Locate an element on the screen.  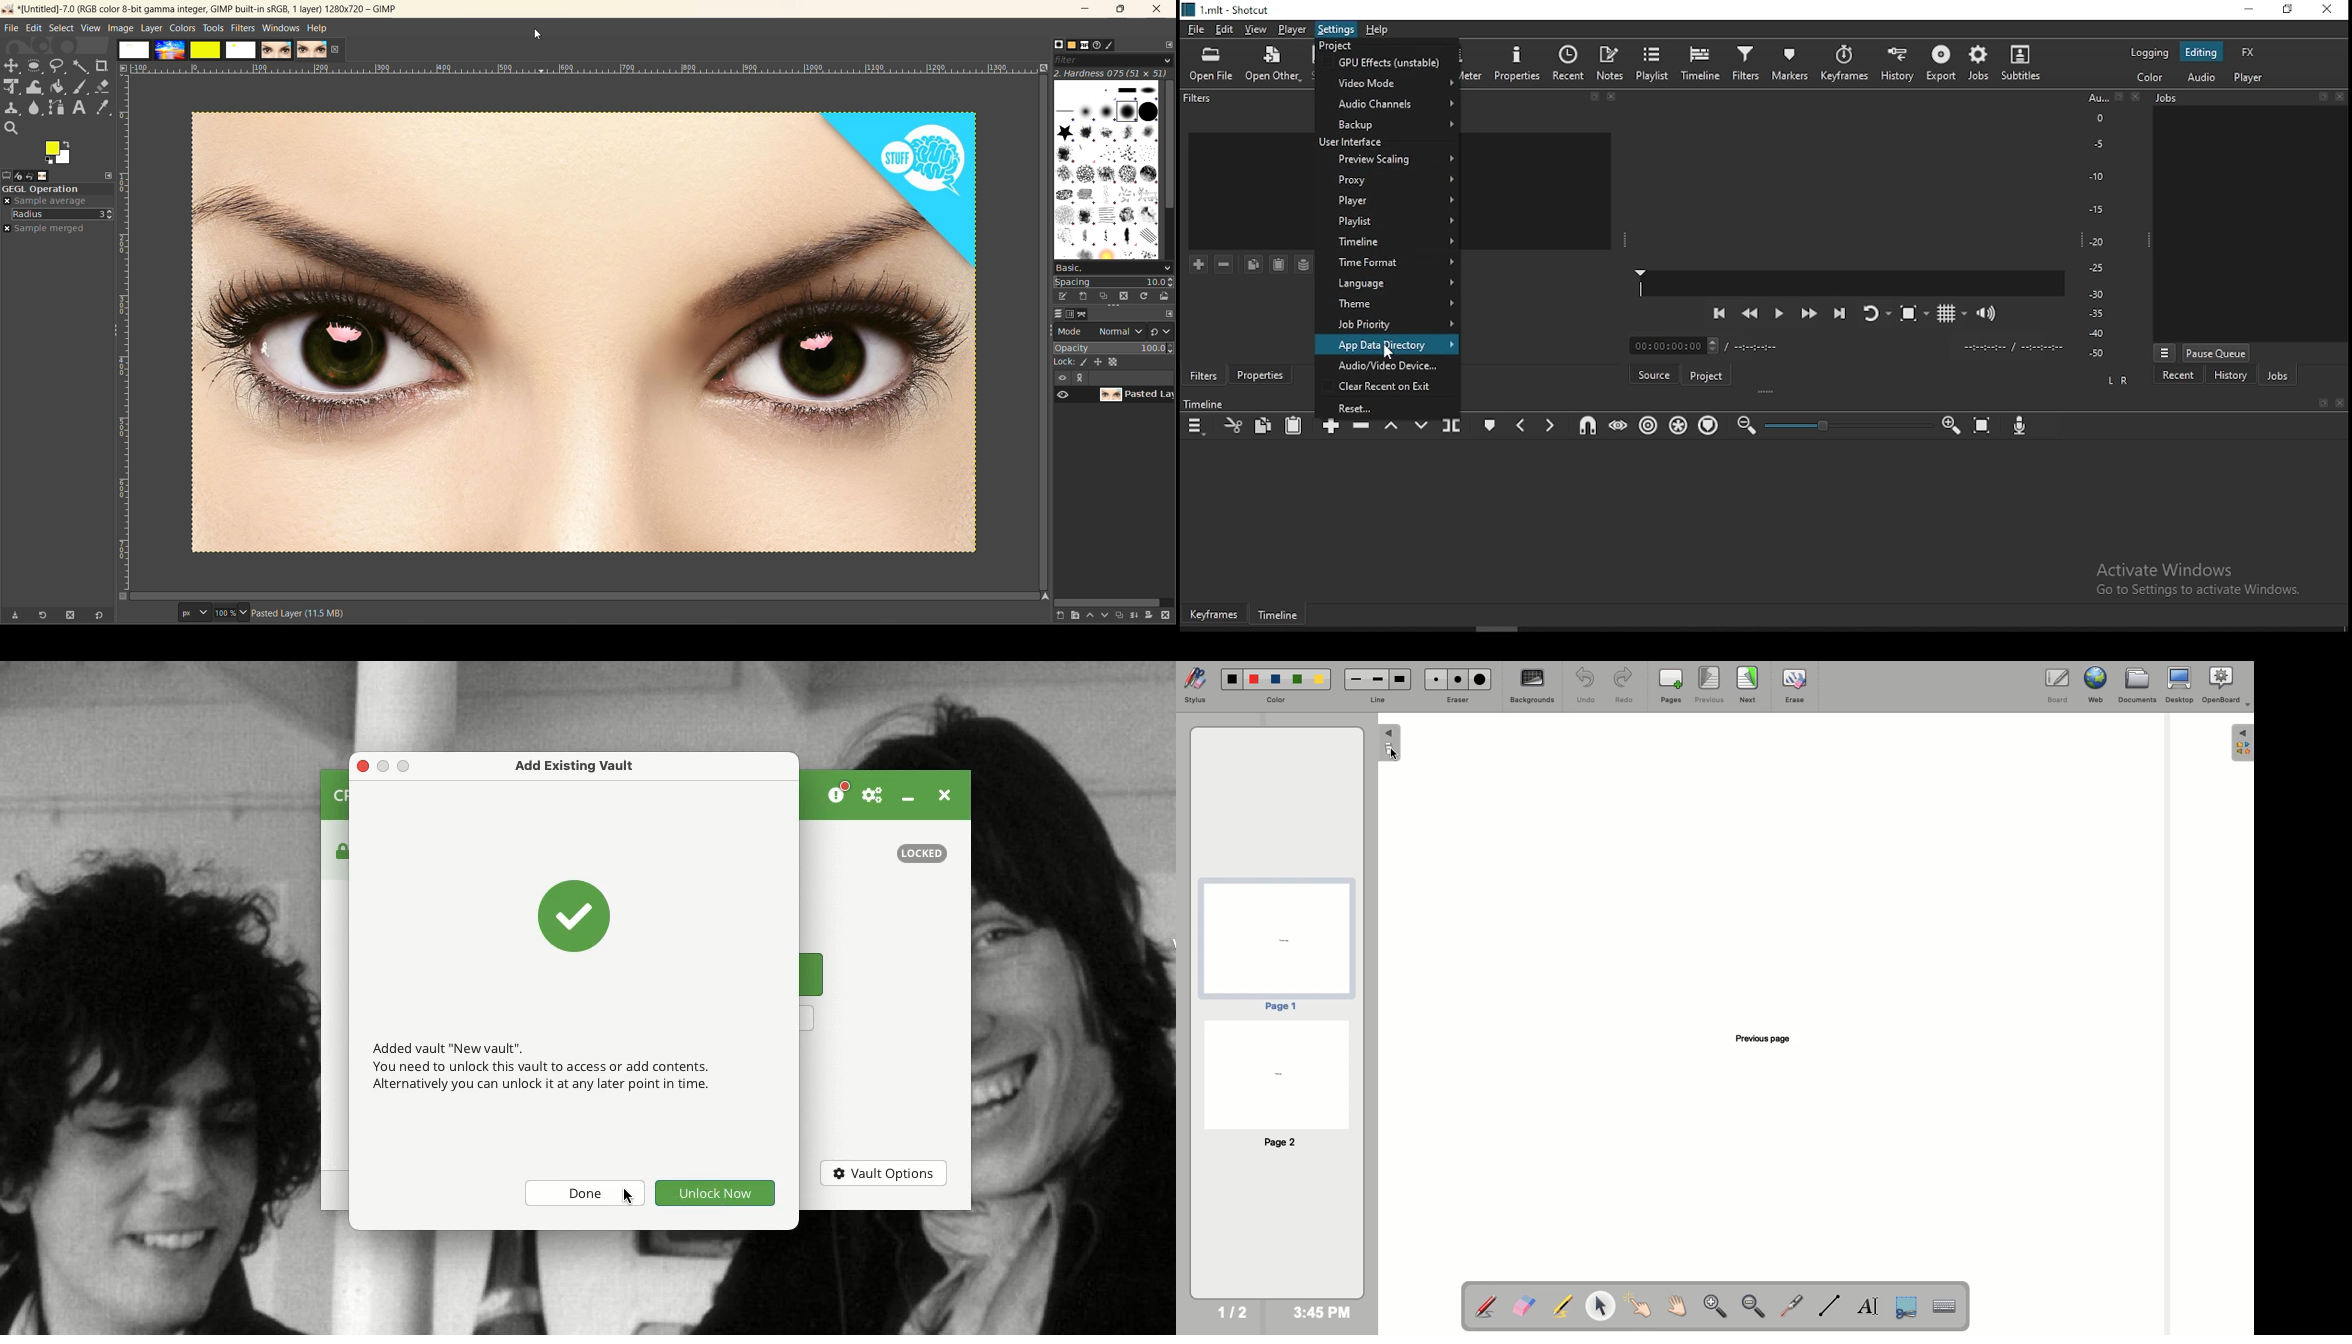
Capturing a part of the screen is located at coordinates (1908, 1306).